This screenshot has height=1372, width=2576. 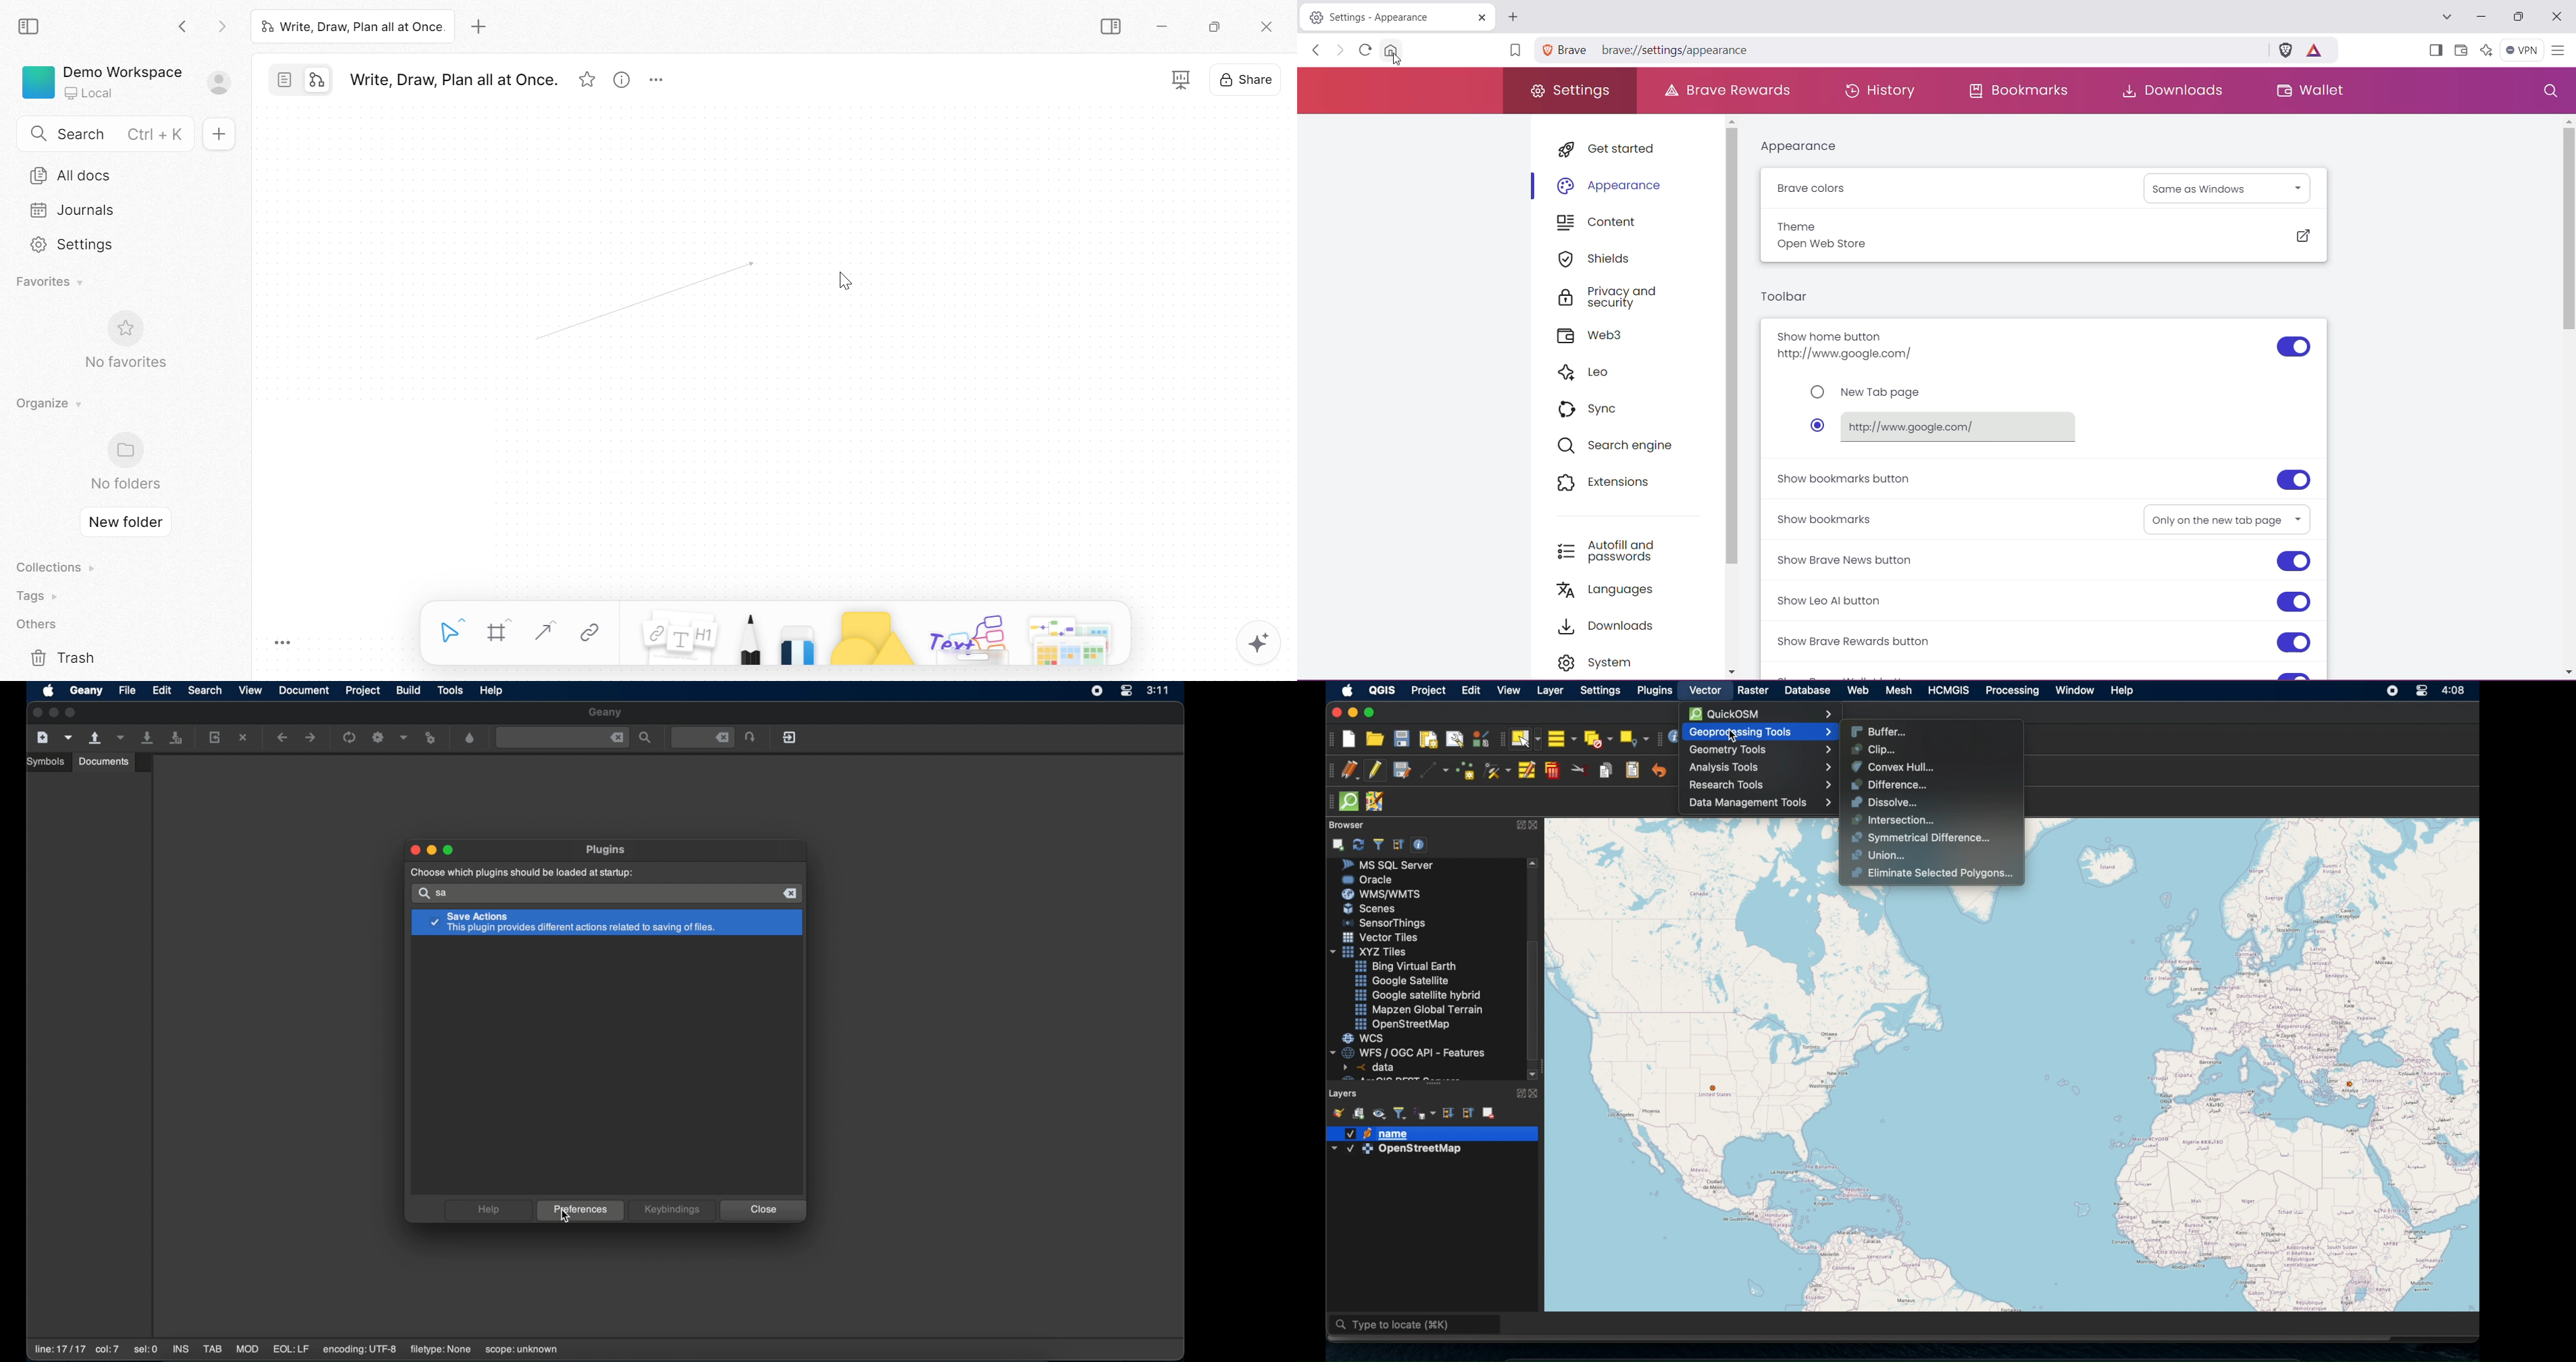 What do you see at coordinates (1397, 1151) in the screenshot?
I see `openstreetmap layer` at bounding box center [1397, 1151].